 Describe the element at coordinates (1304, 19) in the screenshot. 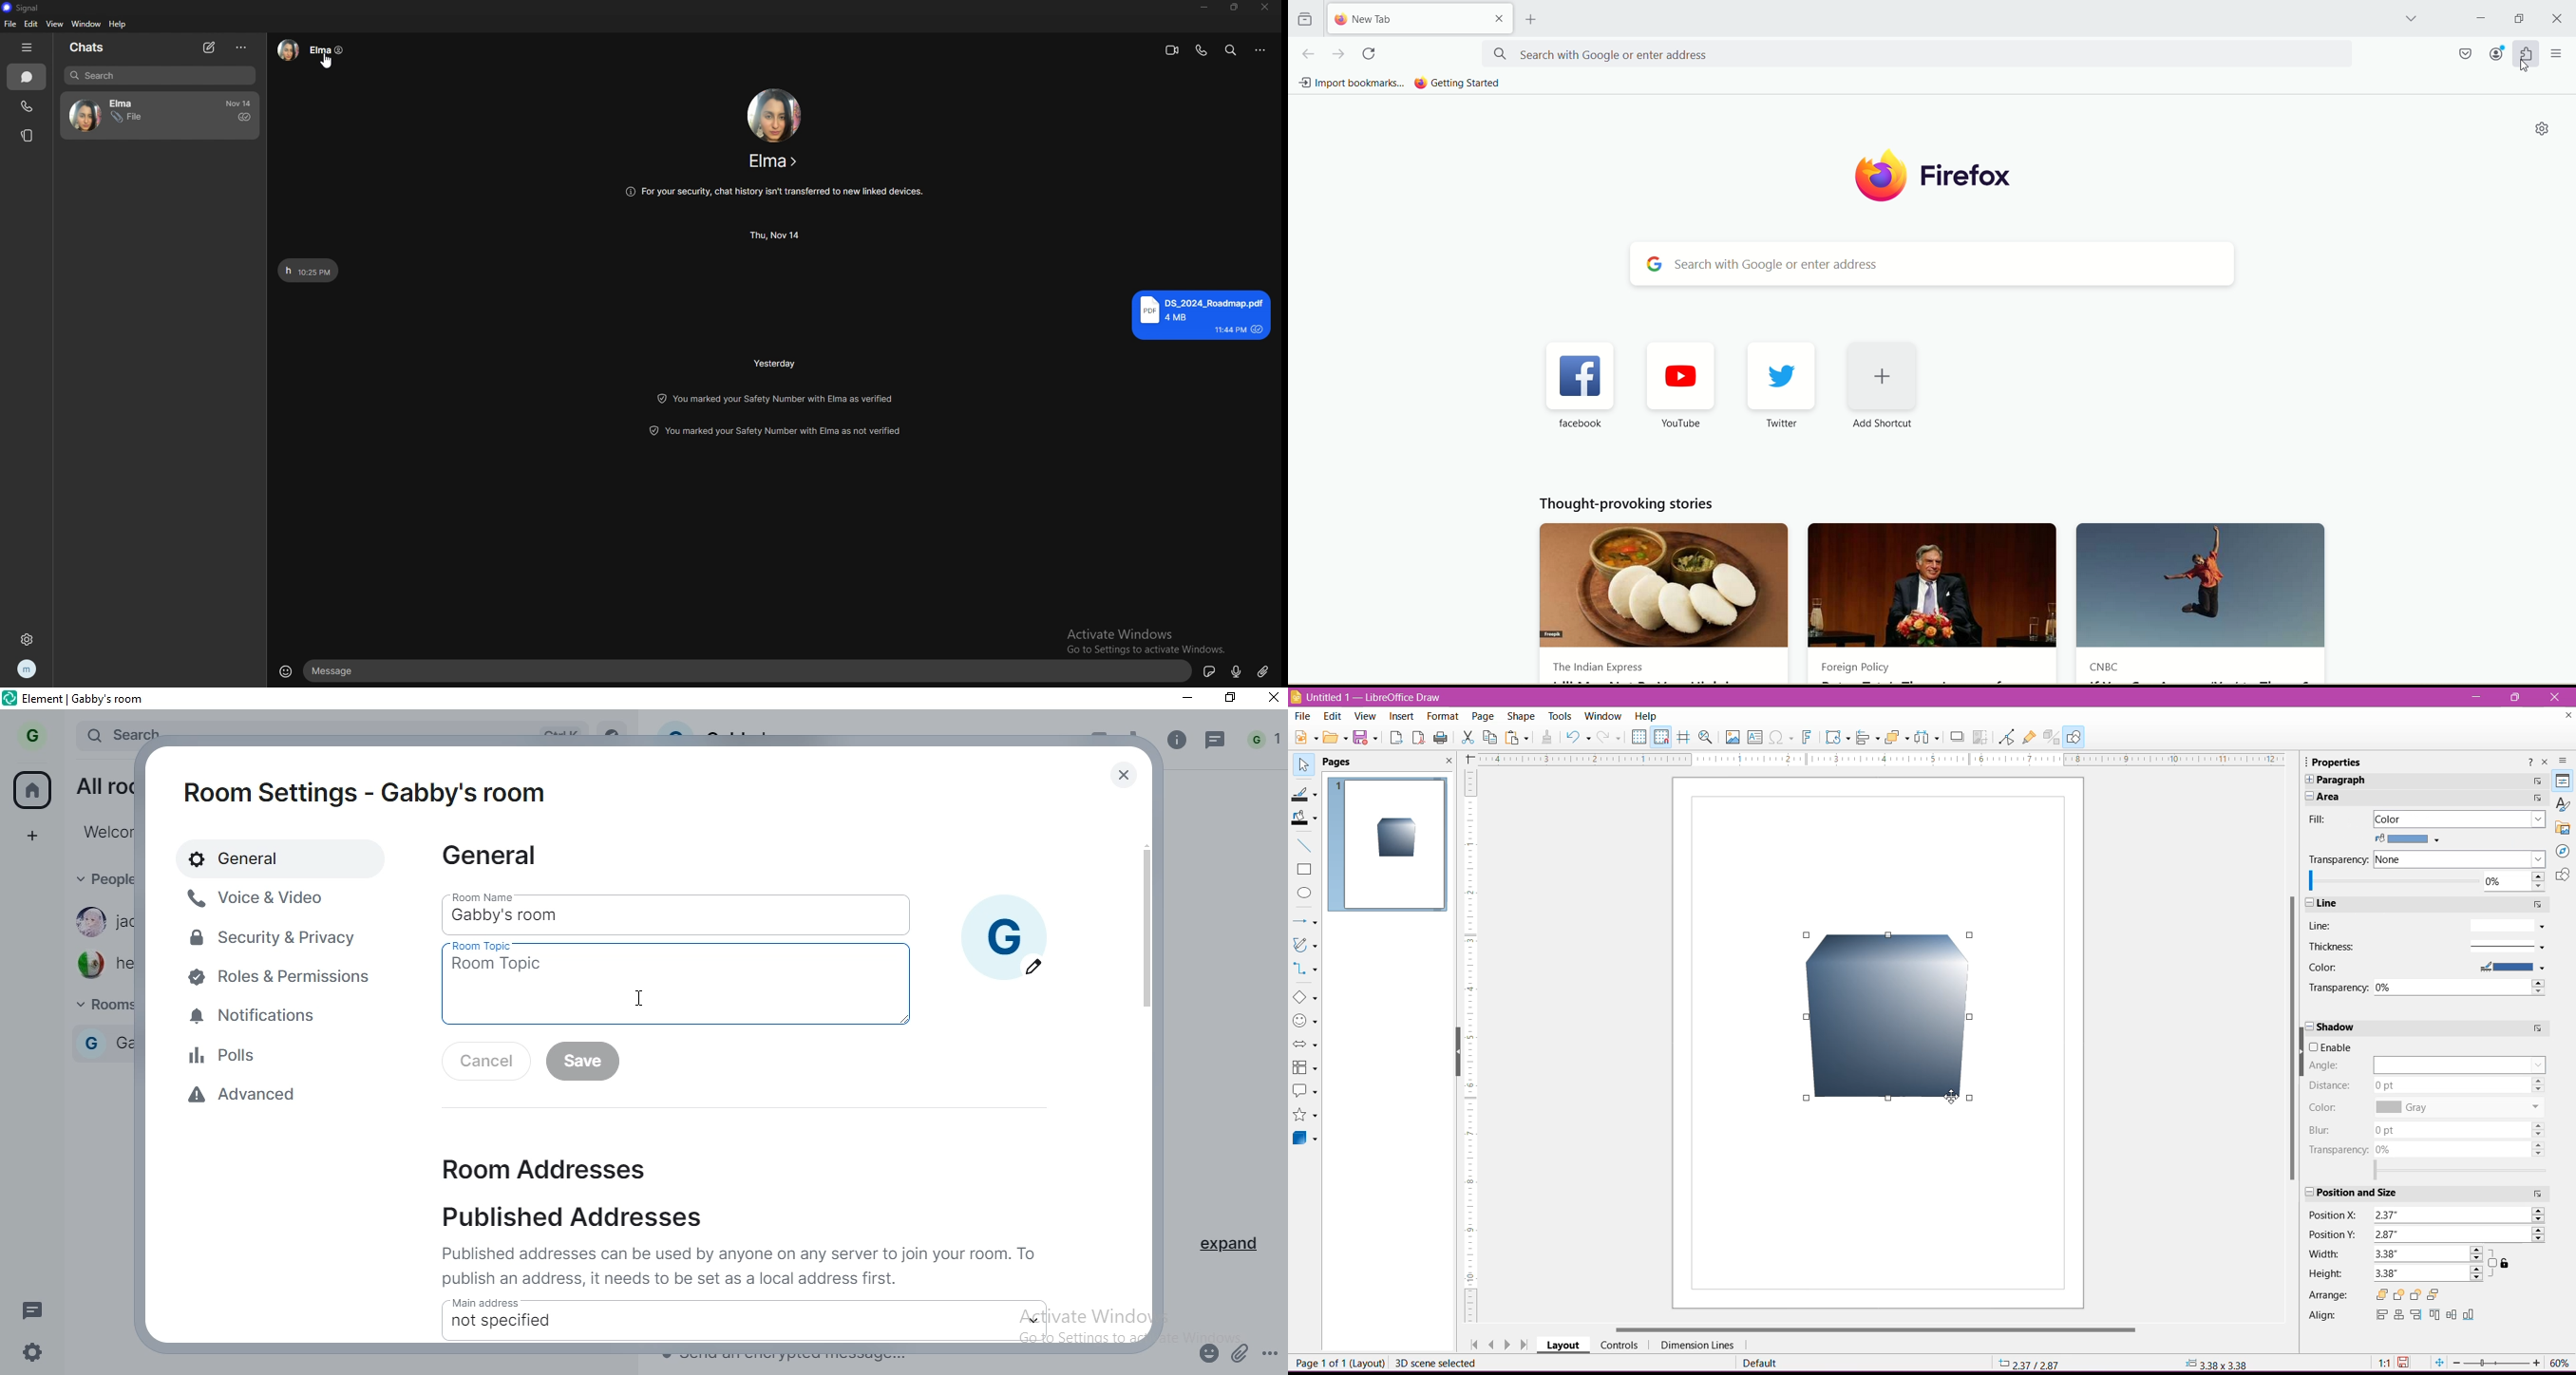

I see `Folder` at that location.